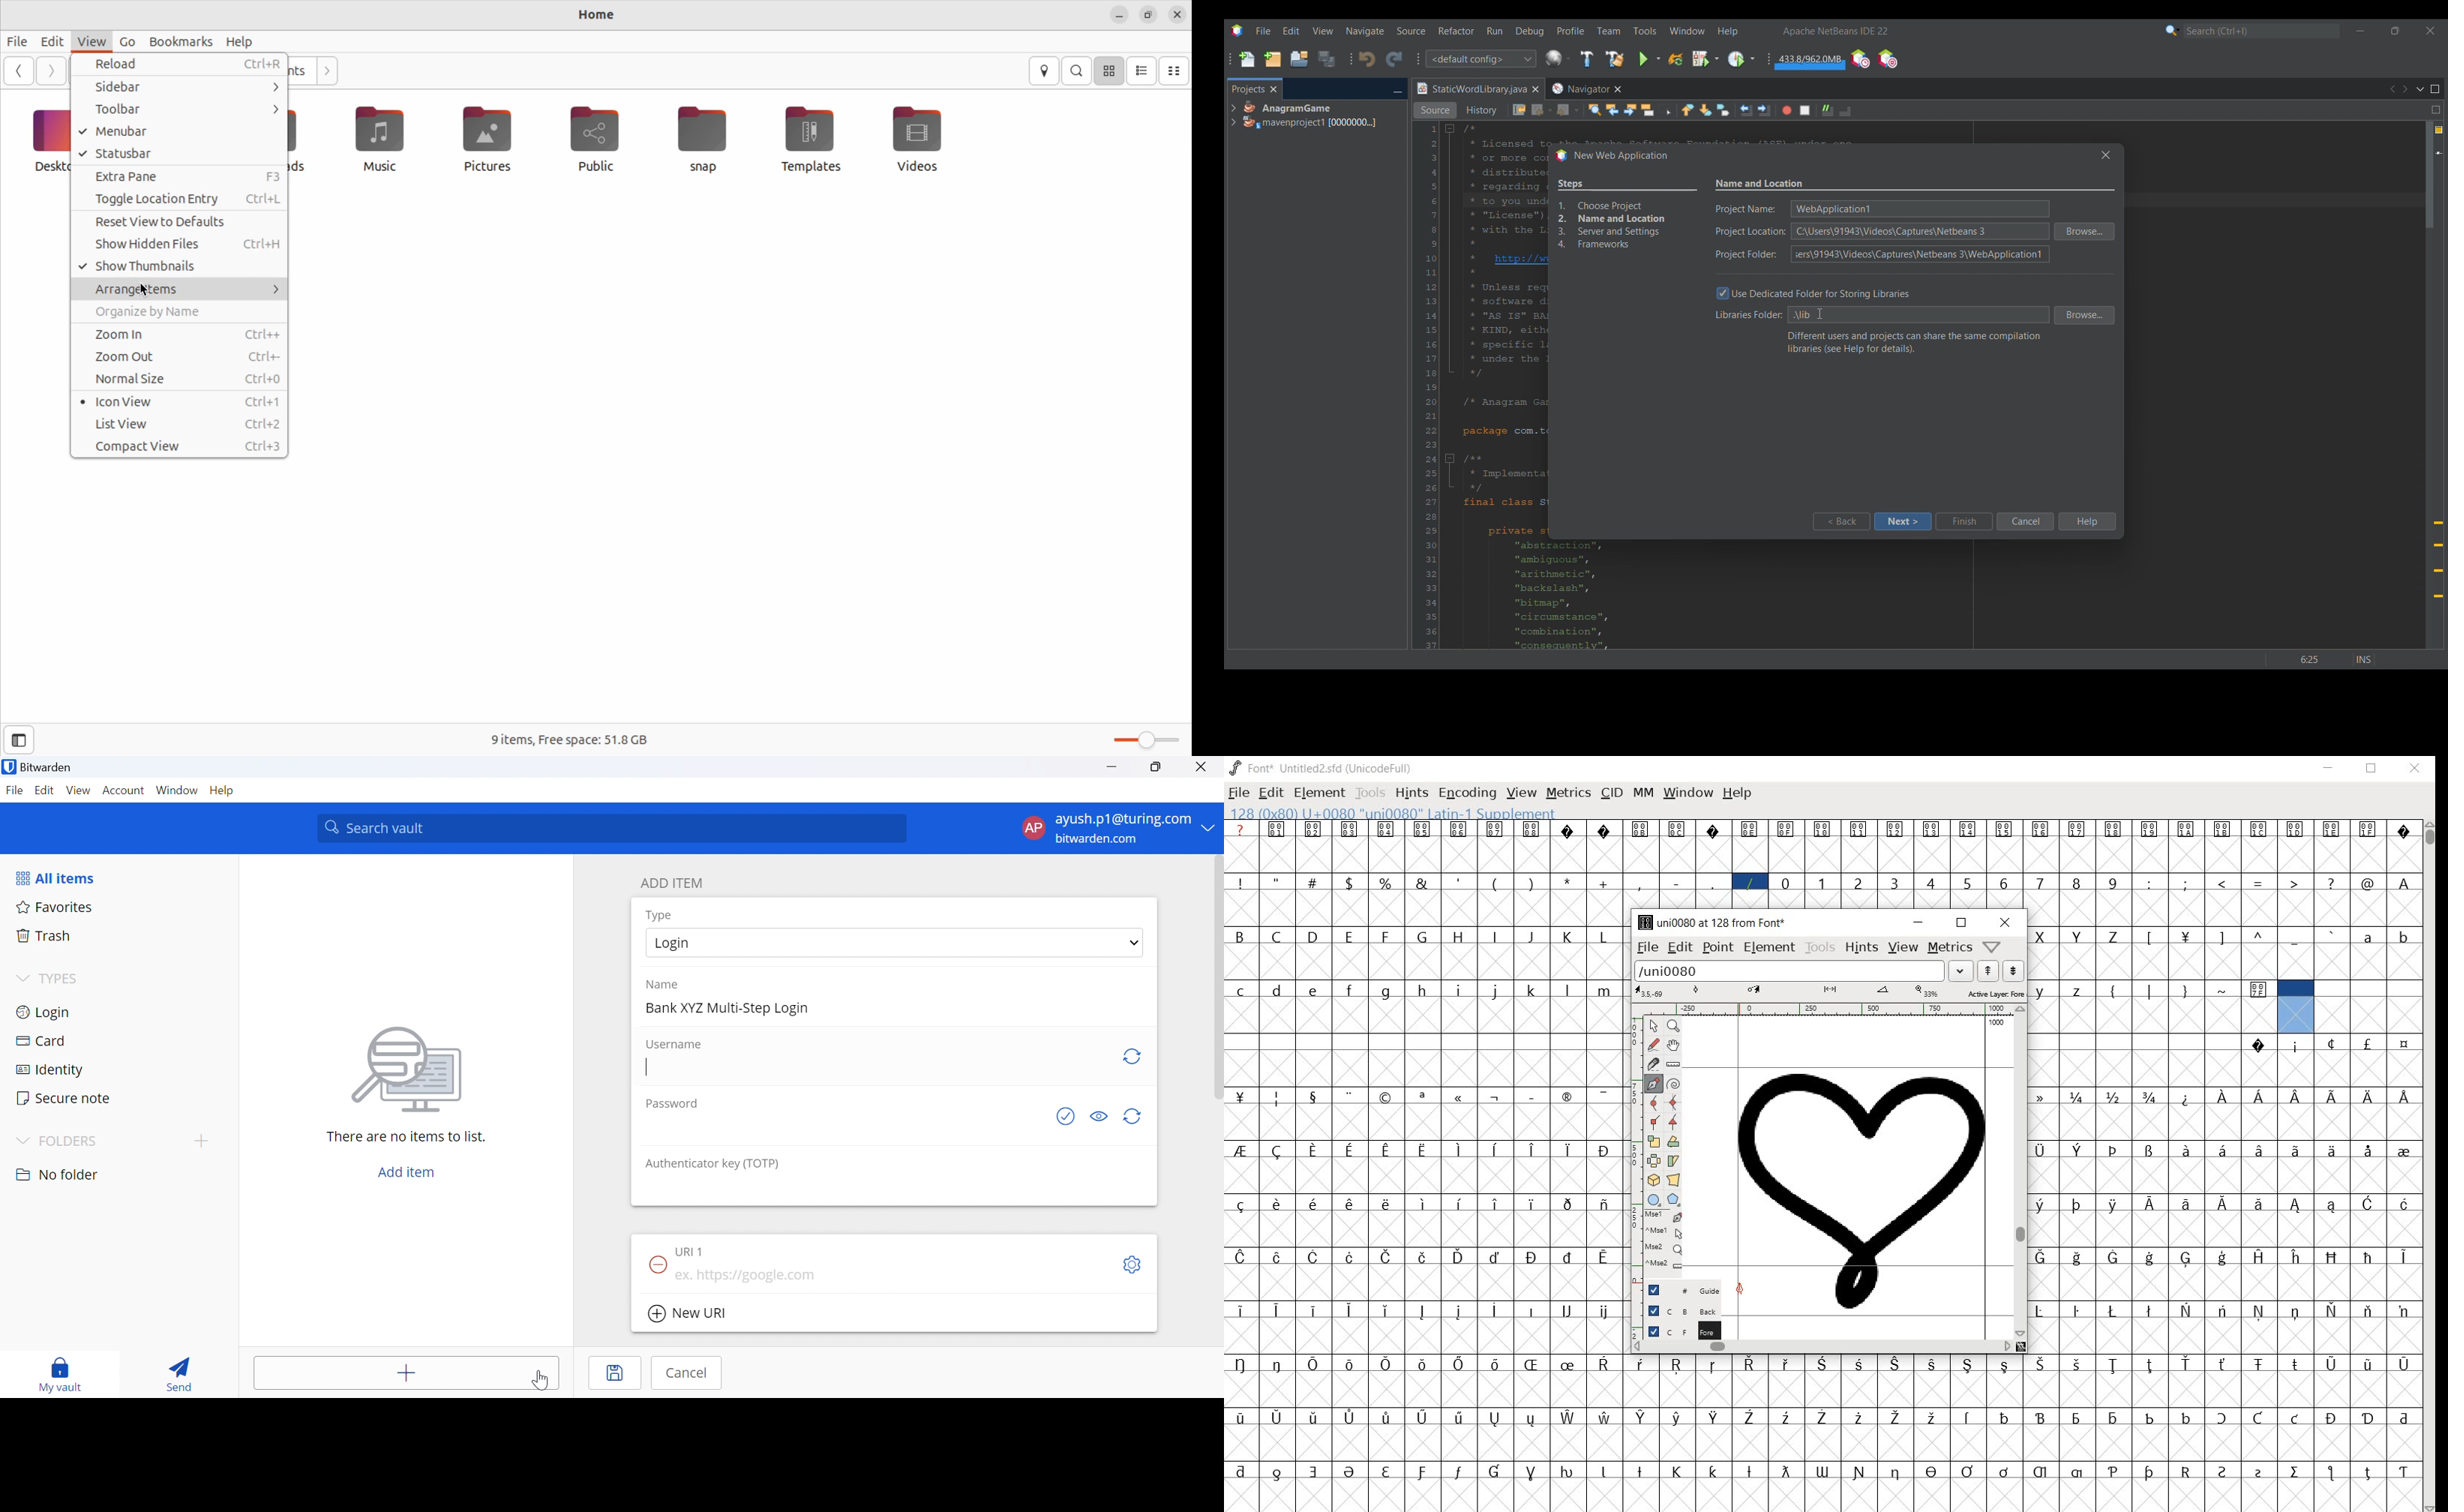 The height and width of the screenshot is (1512, 2464). Describe the element at coordinates (1124, 819) in the screenshot. I see `ayush.p1@turing.com` at that location.